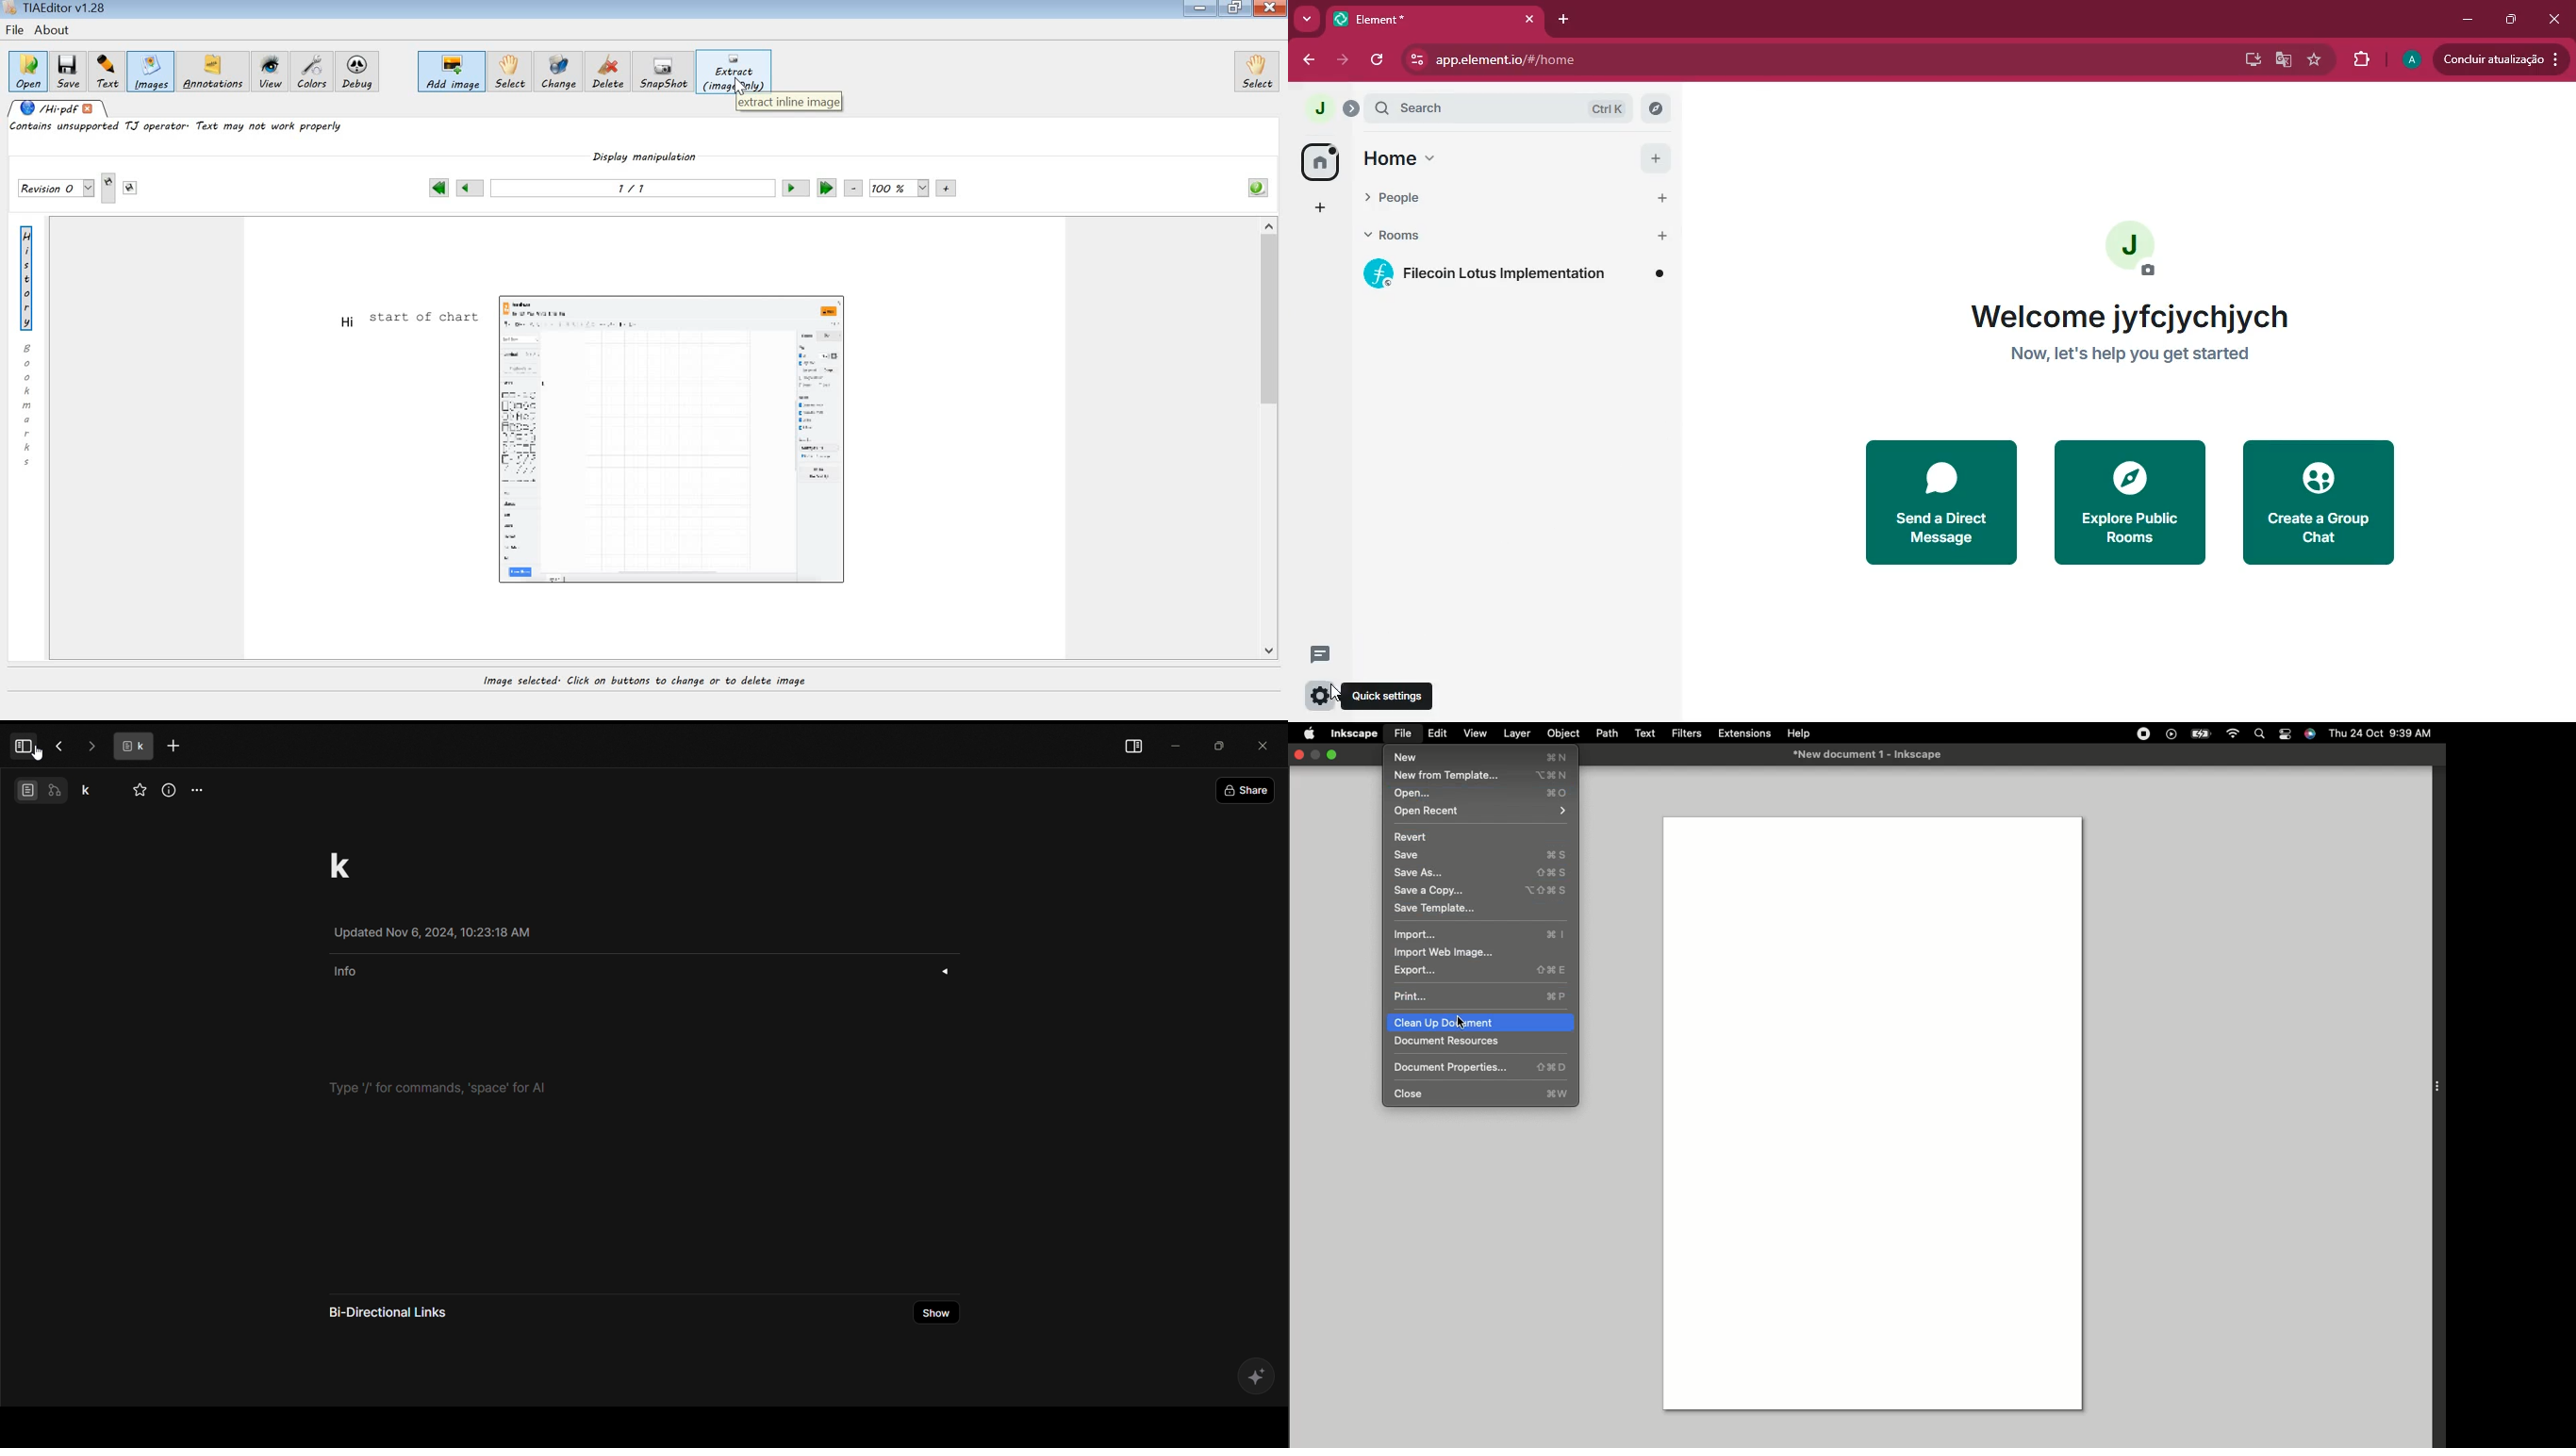 The image size is (2576, 1456). Describe the element at coordinates (1320, 108) in the screenshot. I see `profile` at that location.